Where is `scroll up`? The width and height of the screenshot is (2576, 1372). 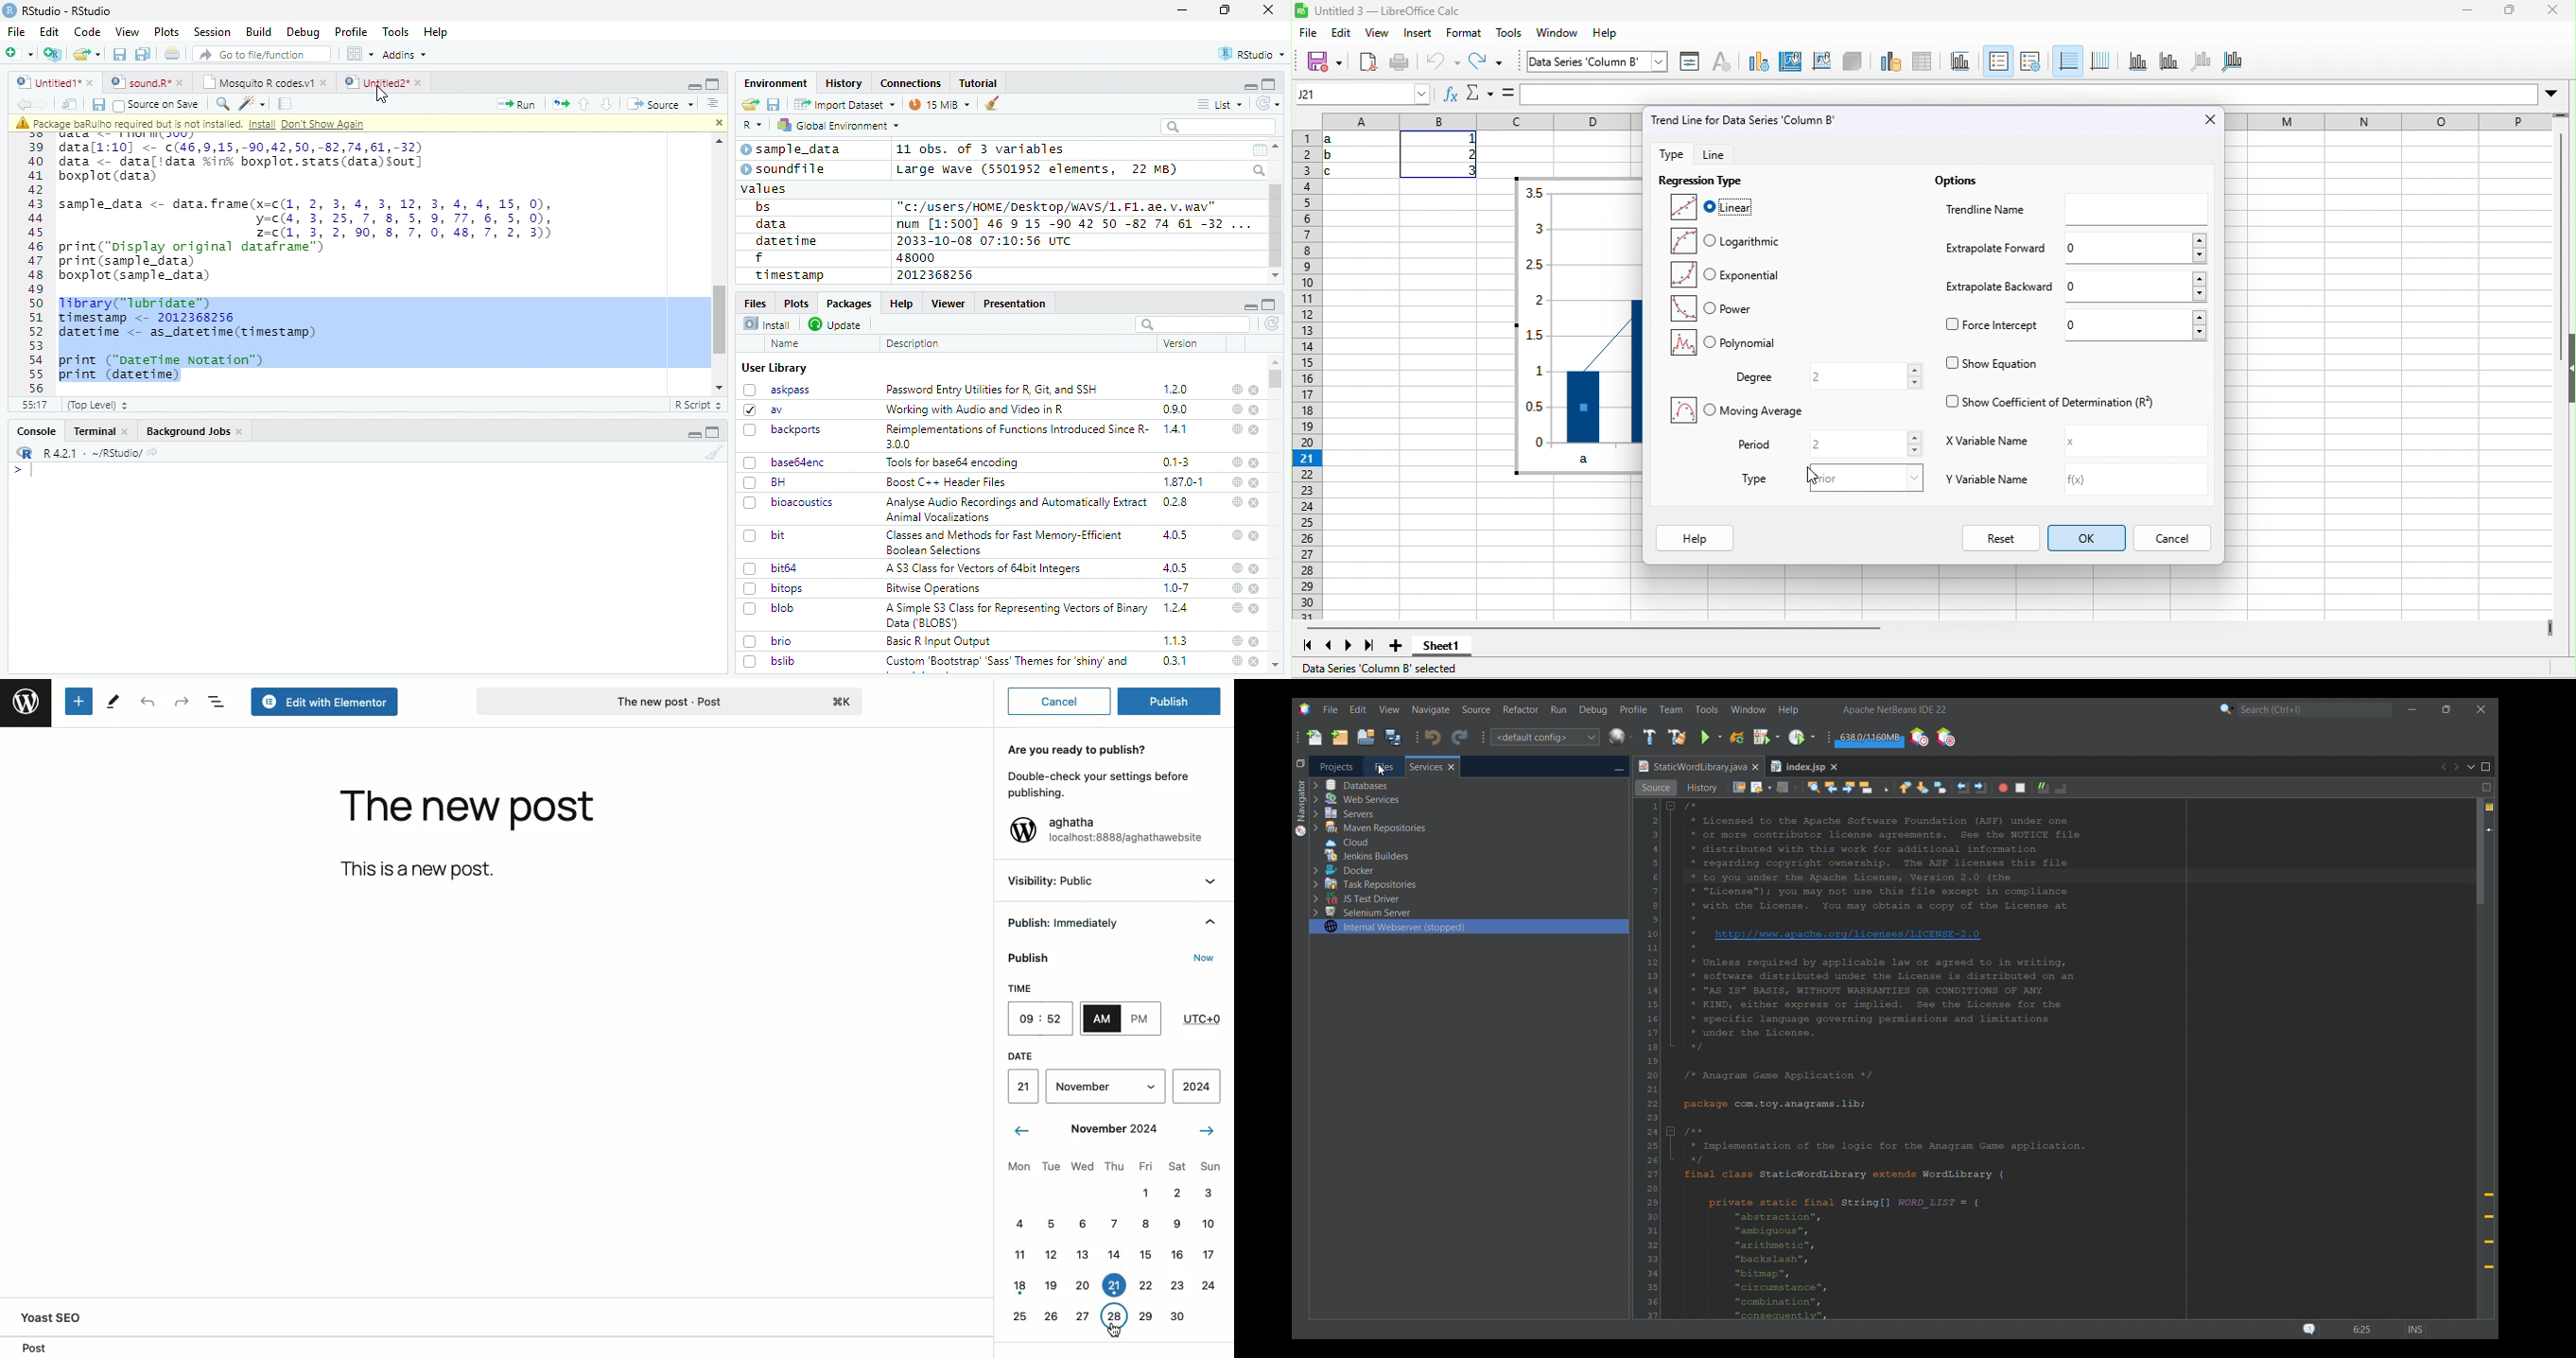 scroll up is located at coordinates (716, 142).